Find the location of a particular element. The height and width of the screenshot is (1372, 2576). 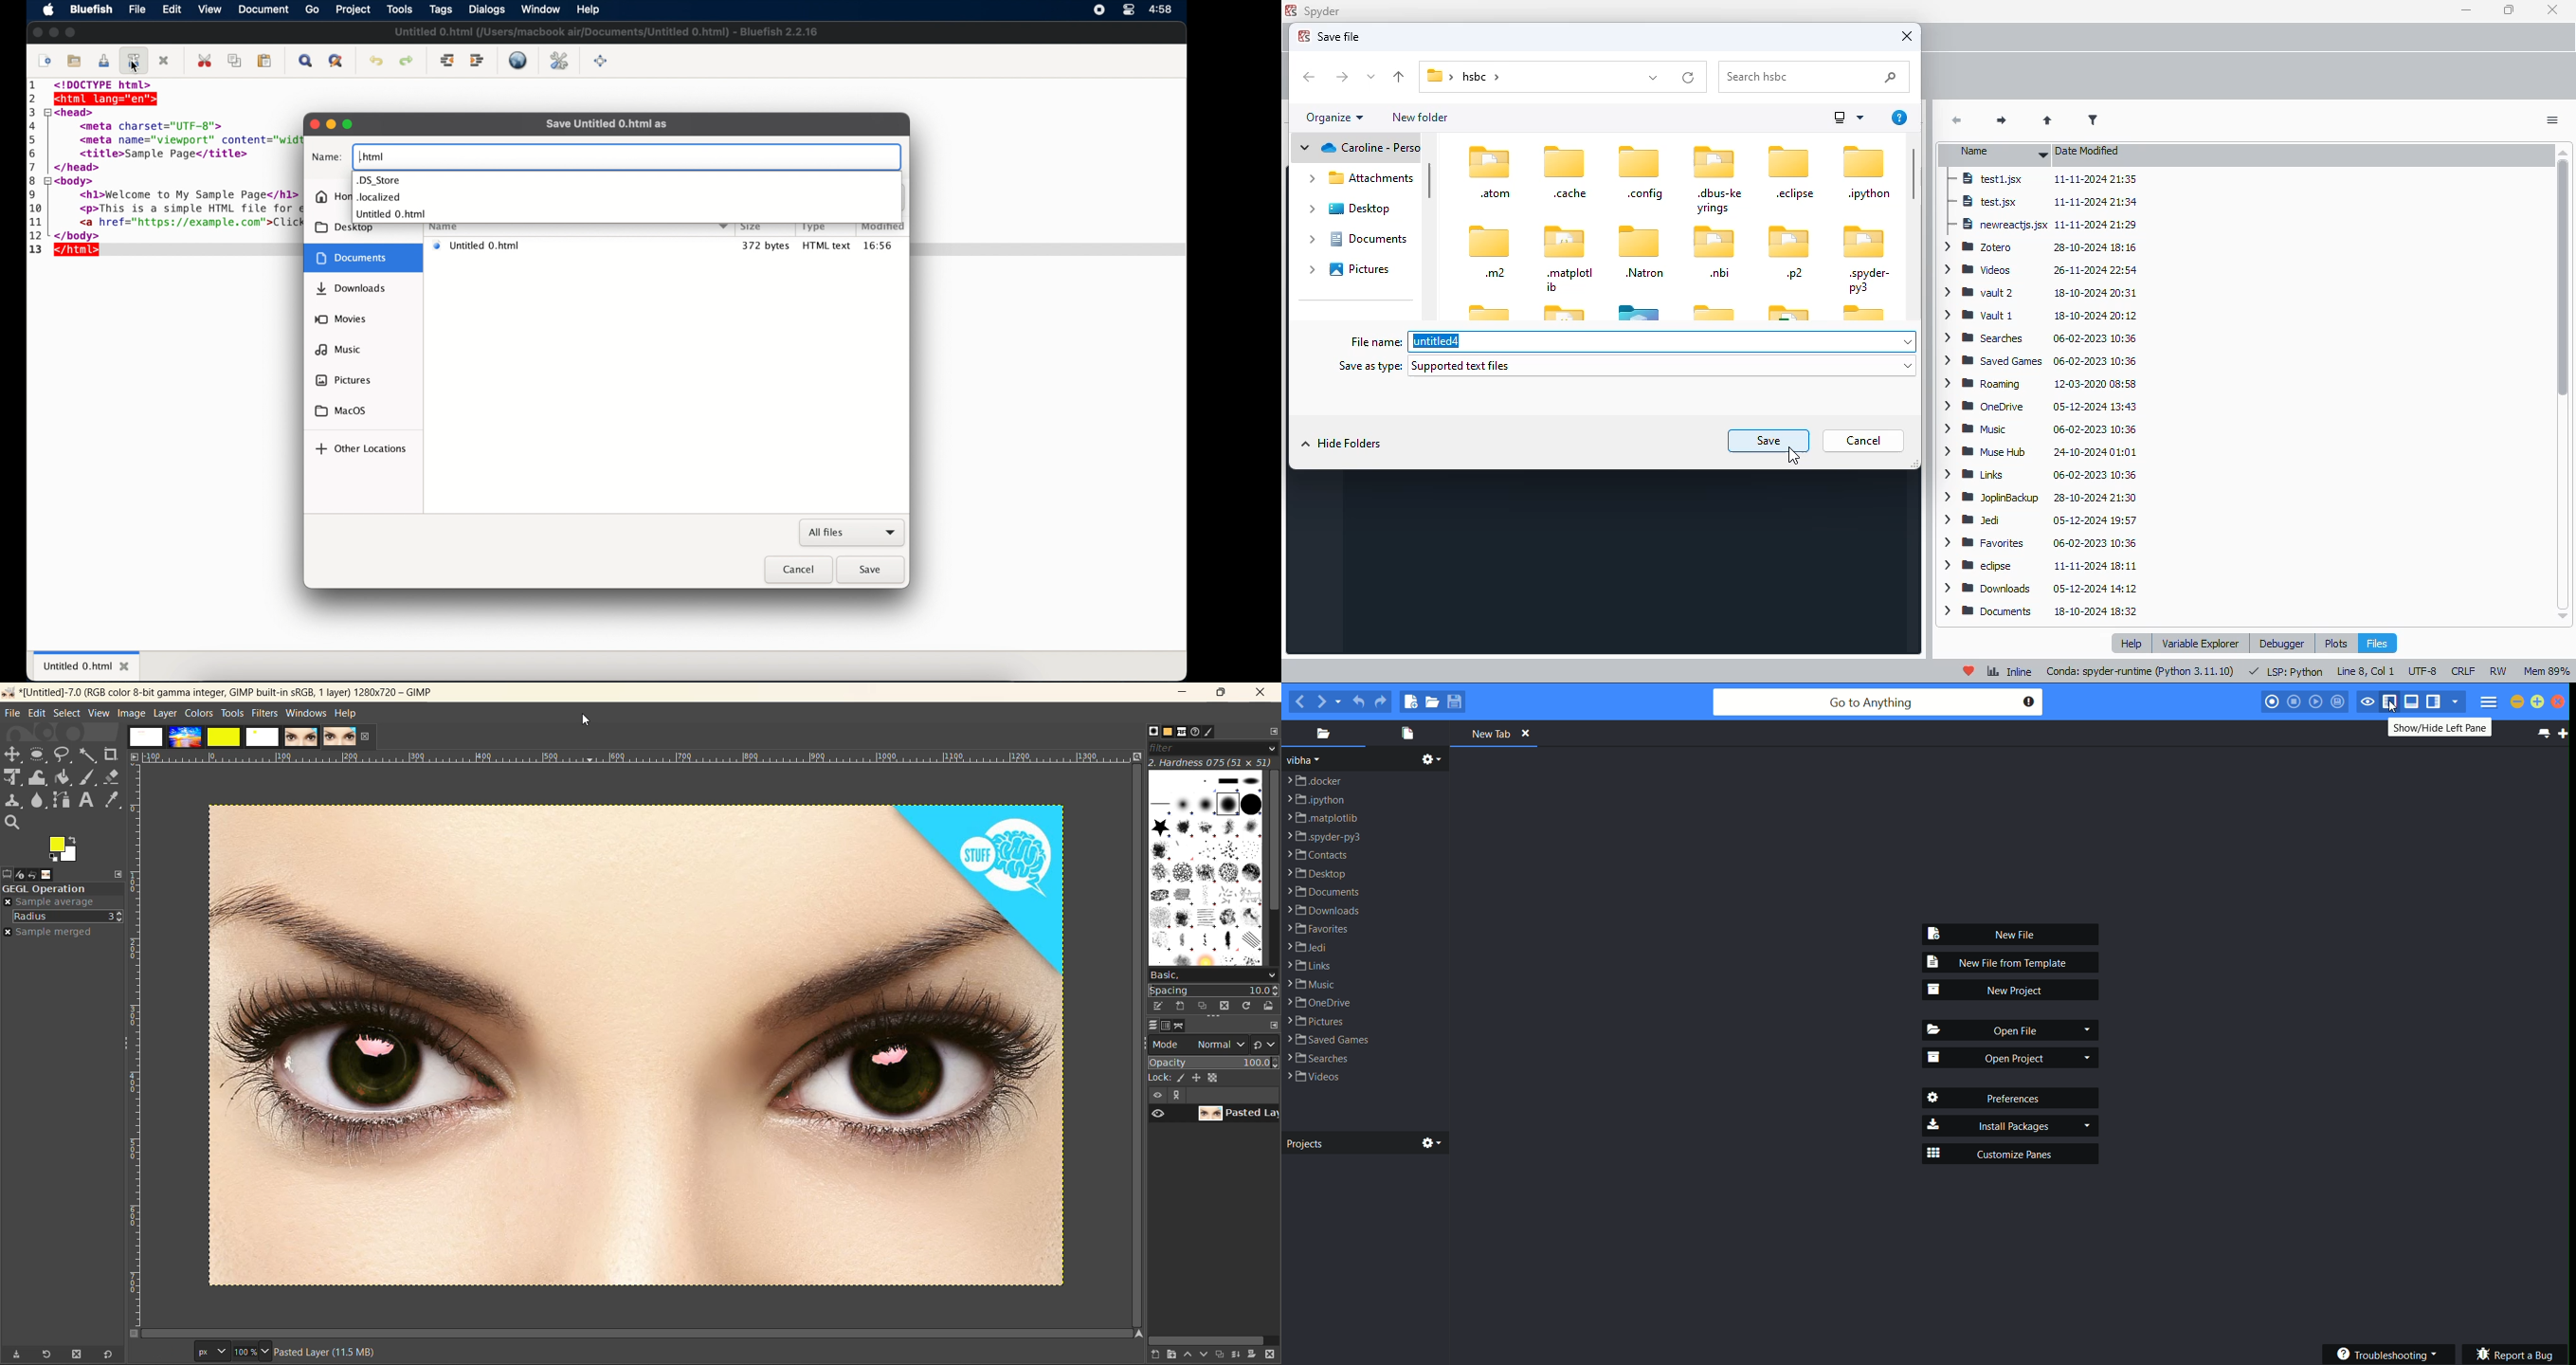

path tool is located at coordinates (61, 799).